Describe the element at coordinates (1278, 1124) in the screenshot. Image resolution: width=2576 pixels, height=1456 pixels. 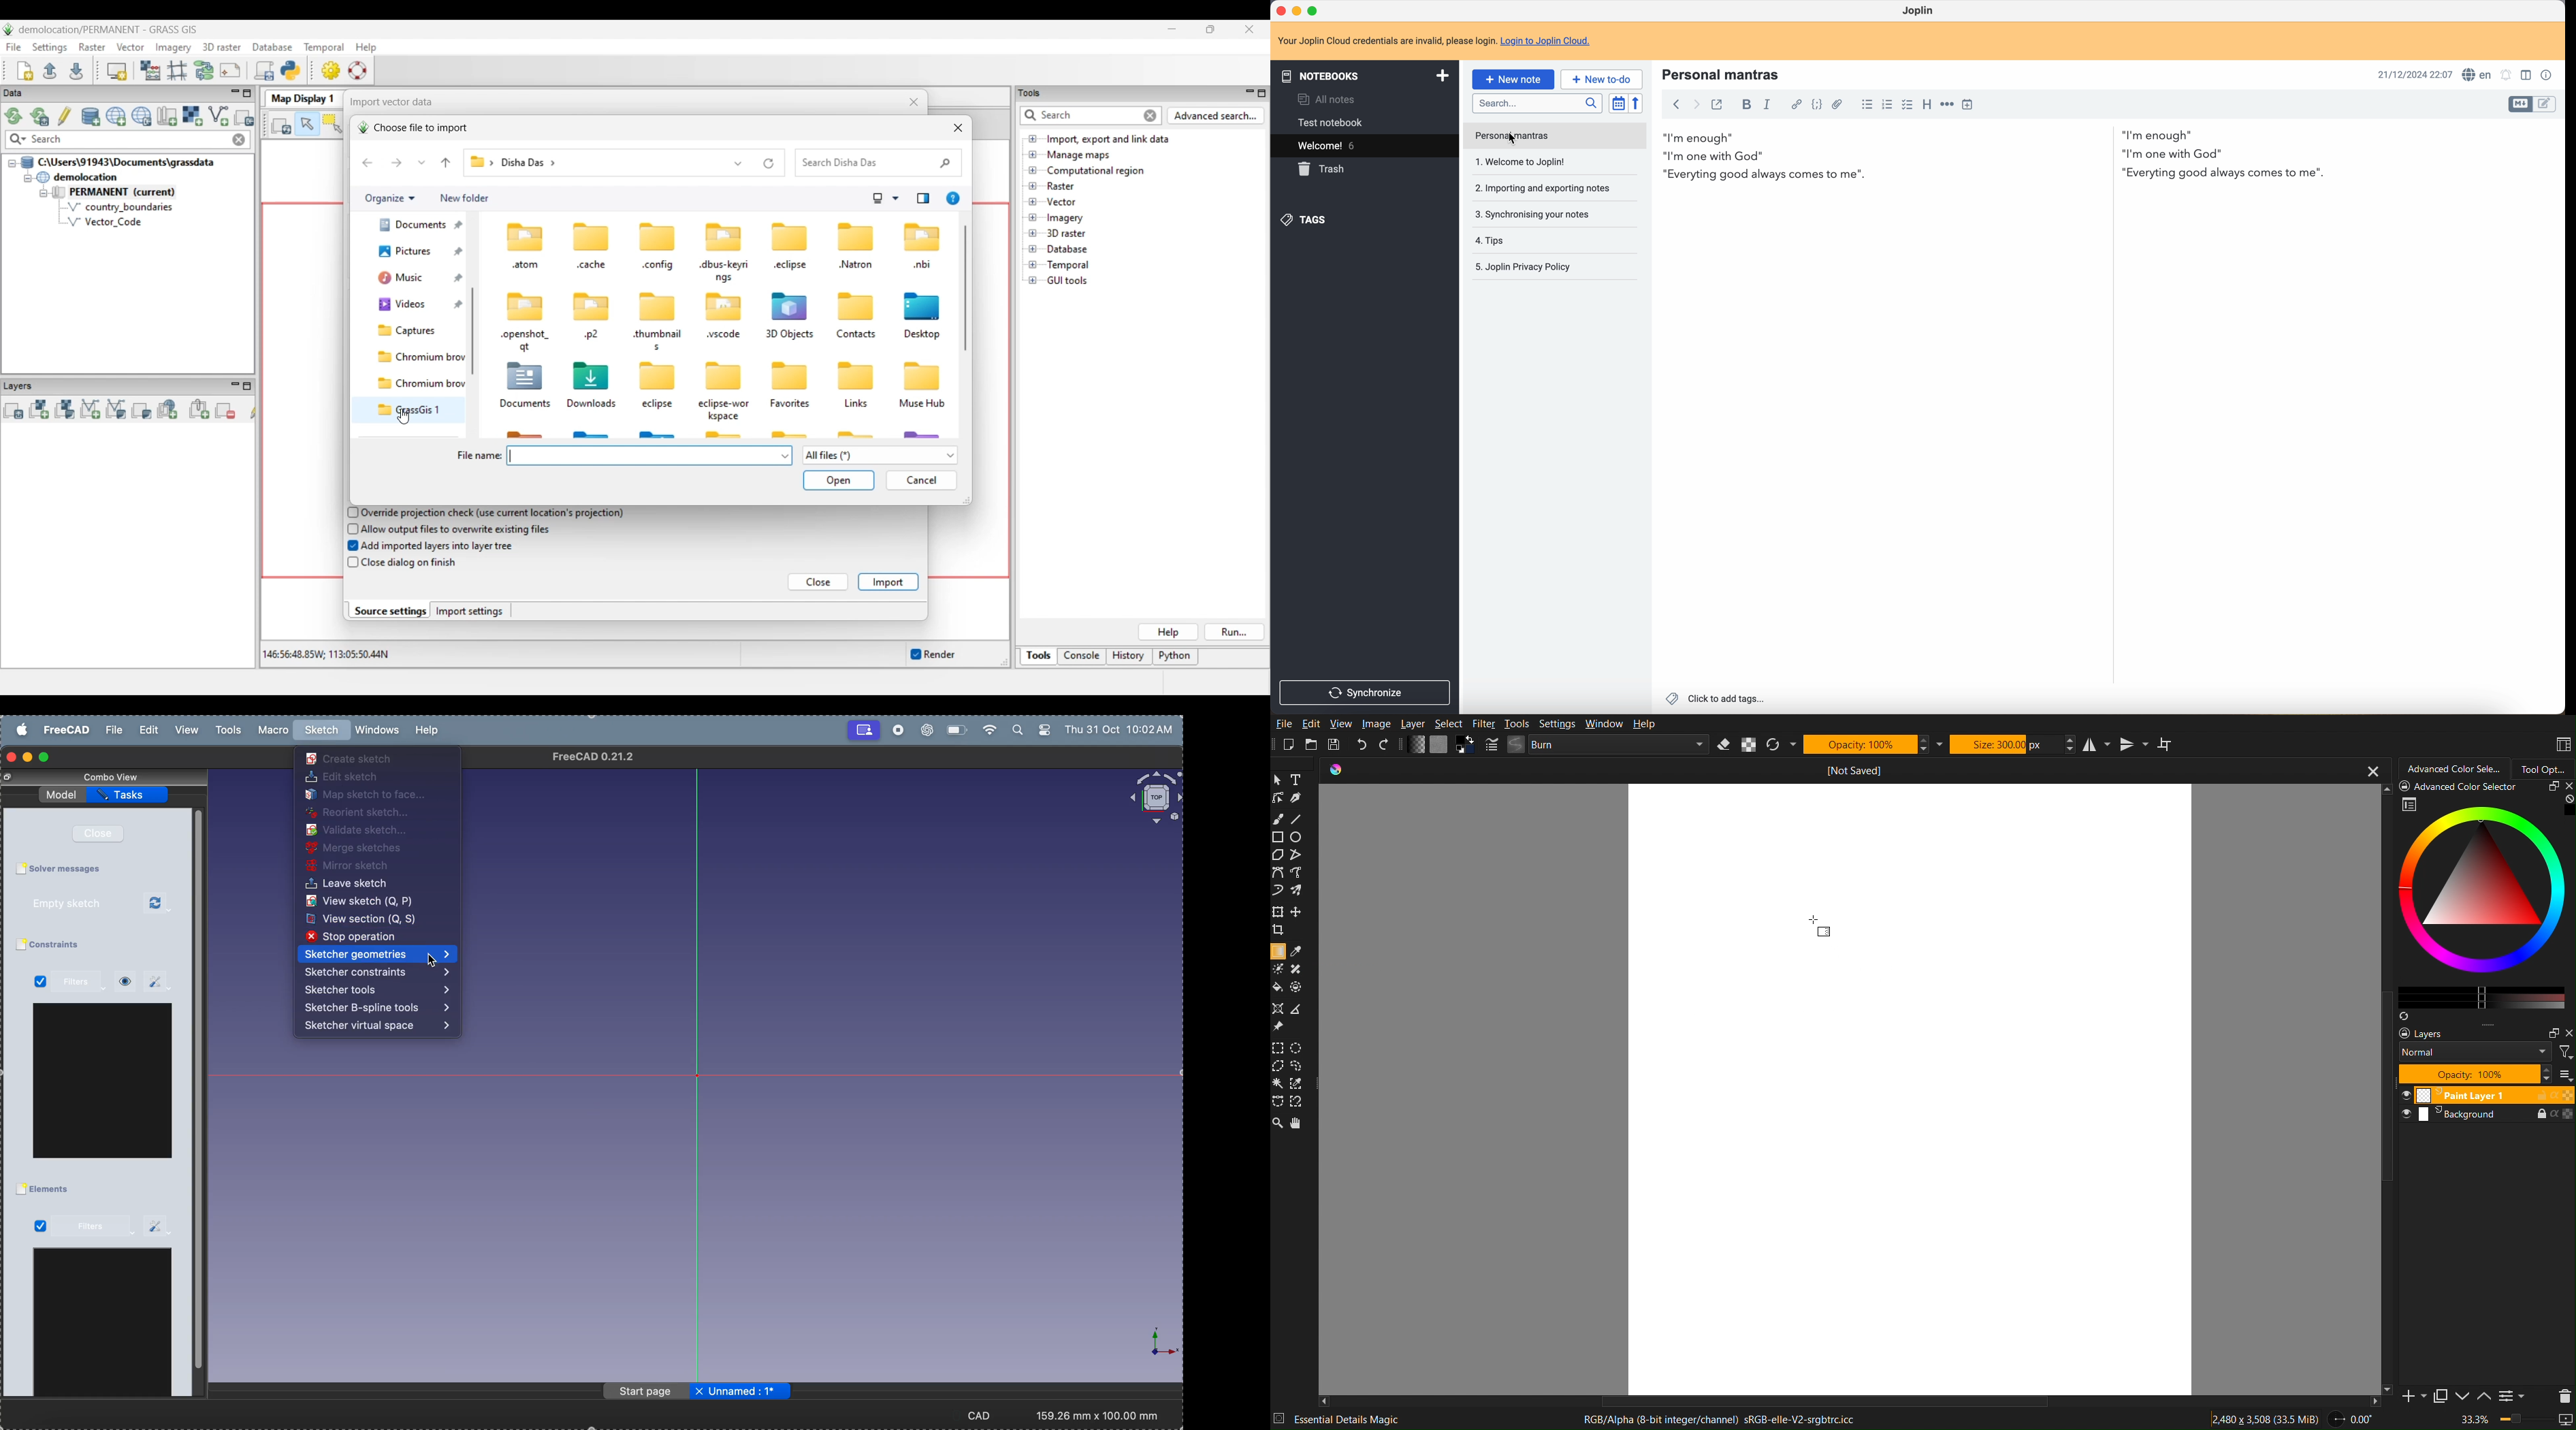
I see `Zoom` at that location.